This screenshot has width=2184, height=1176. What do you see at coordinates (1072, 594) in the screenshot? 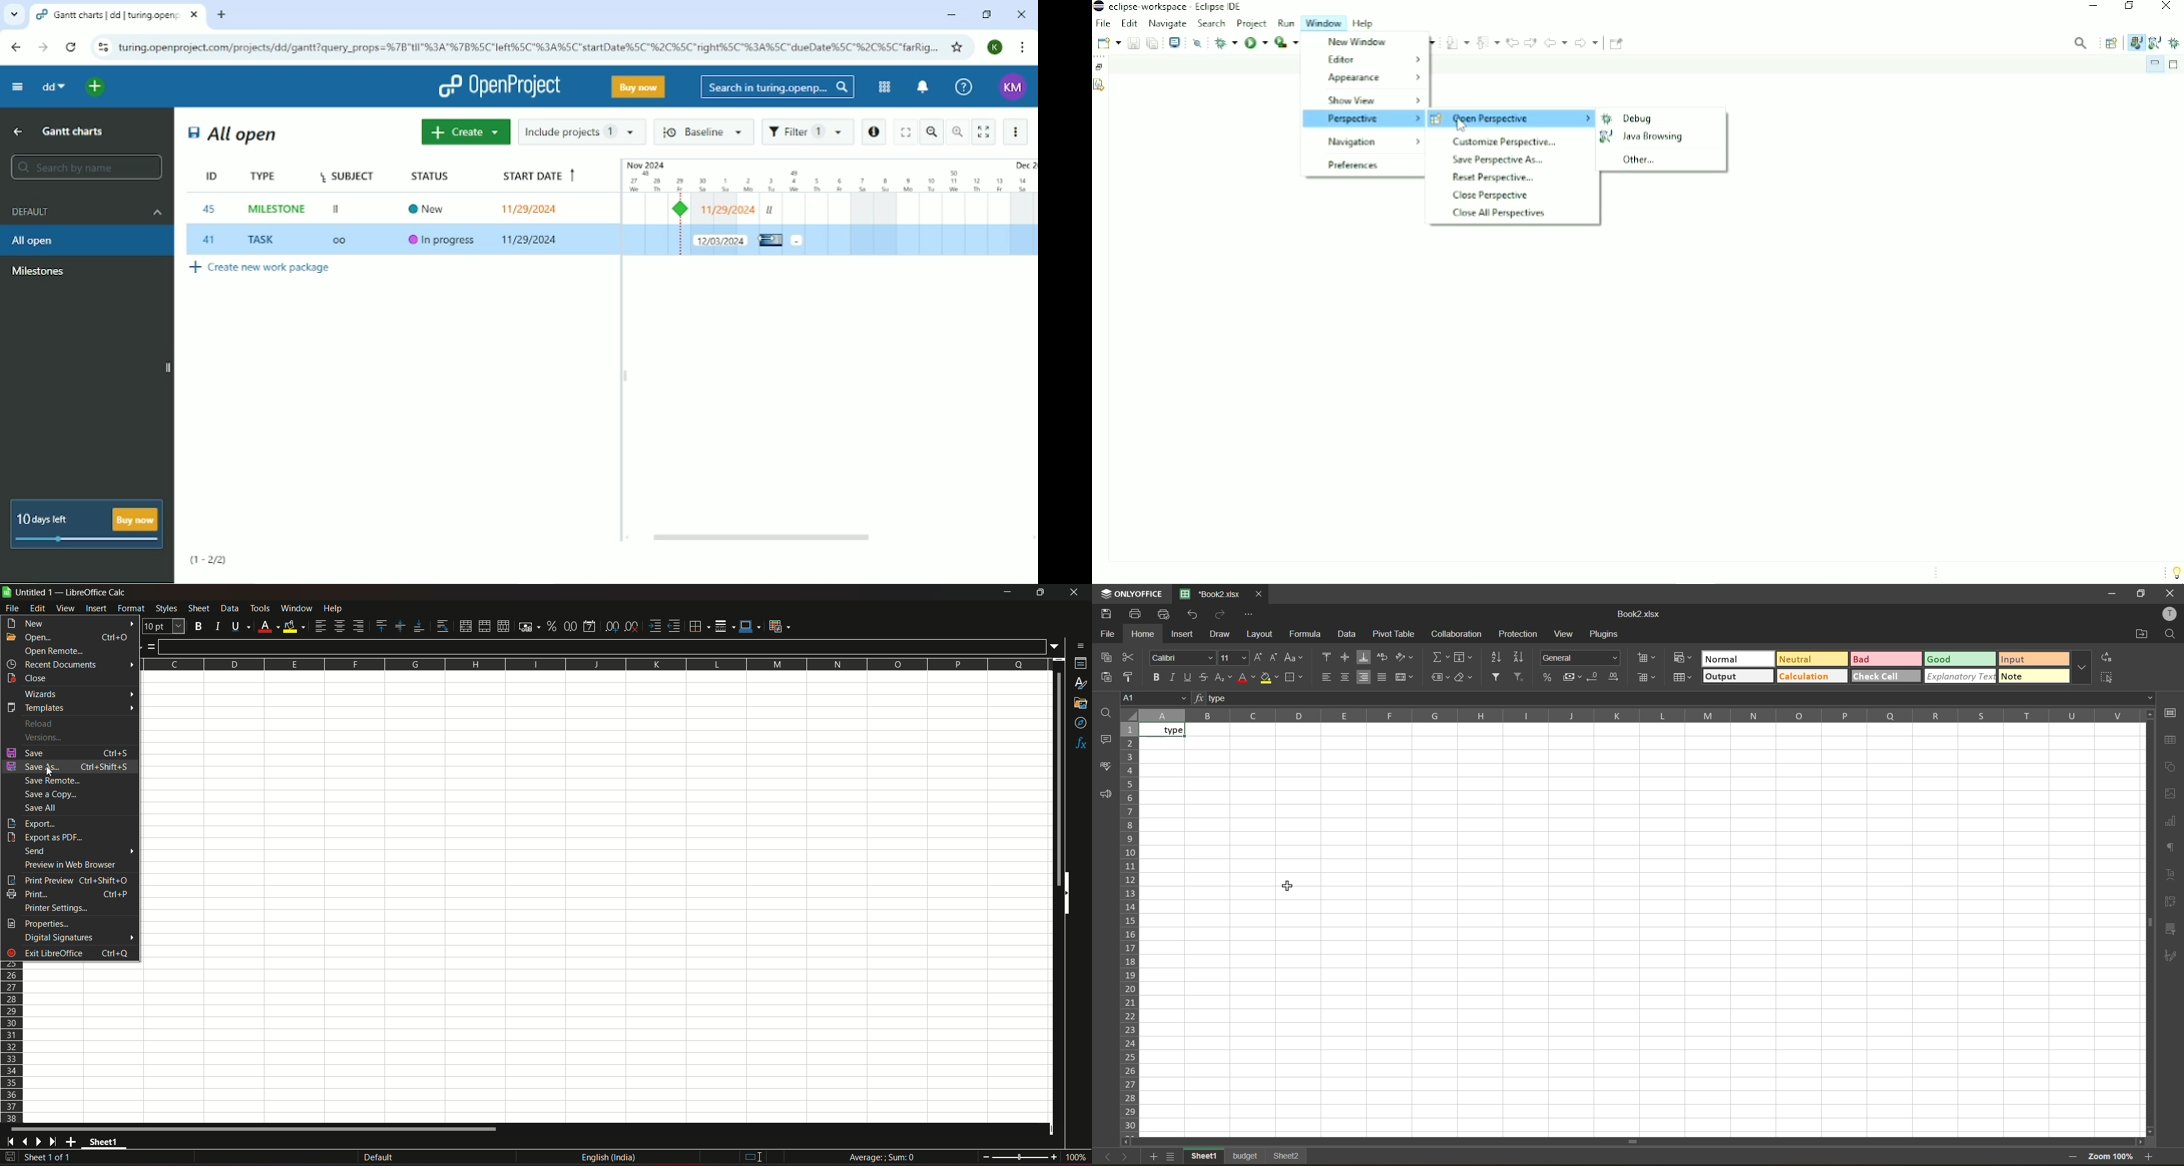
I see `close` at bounding box center [1072, 594].